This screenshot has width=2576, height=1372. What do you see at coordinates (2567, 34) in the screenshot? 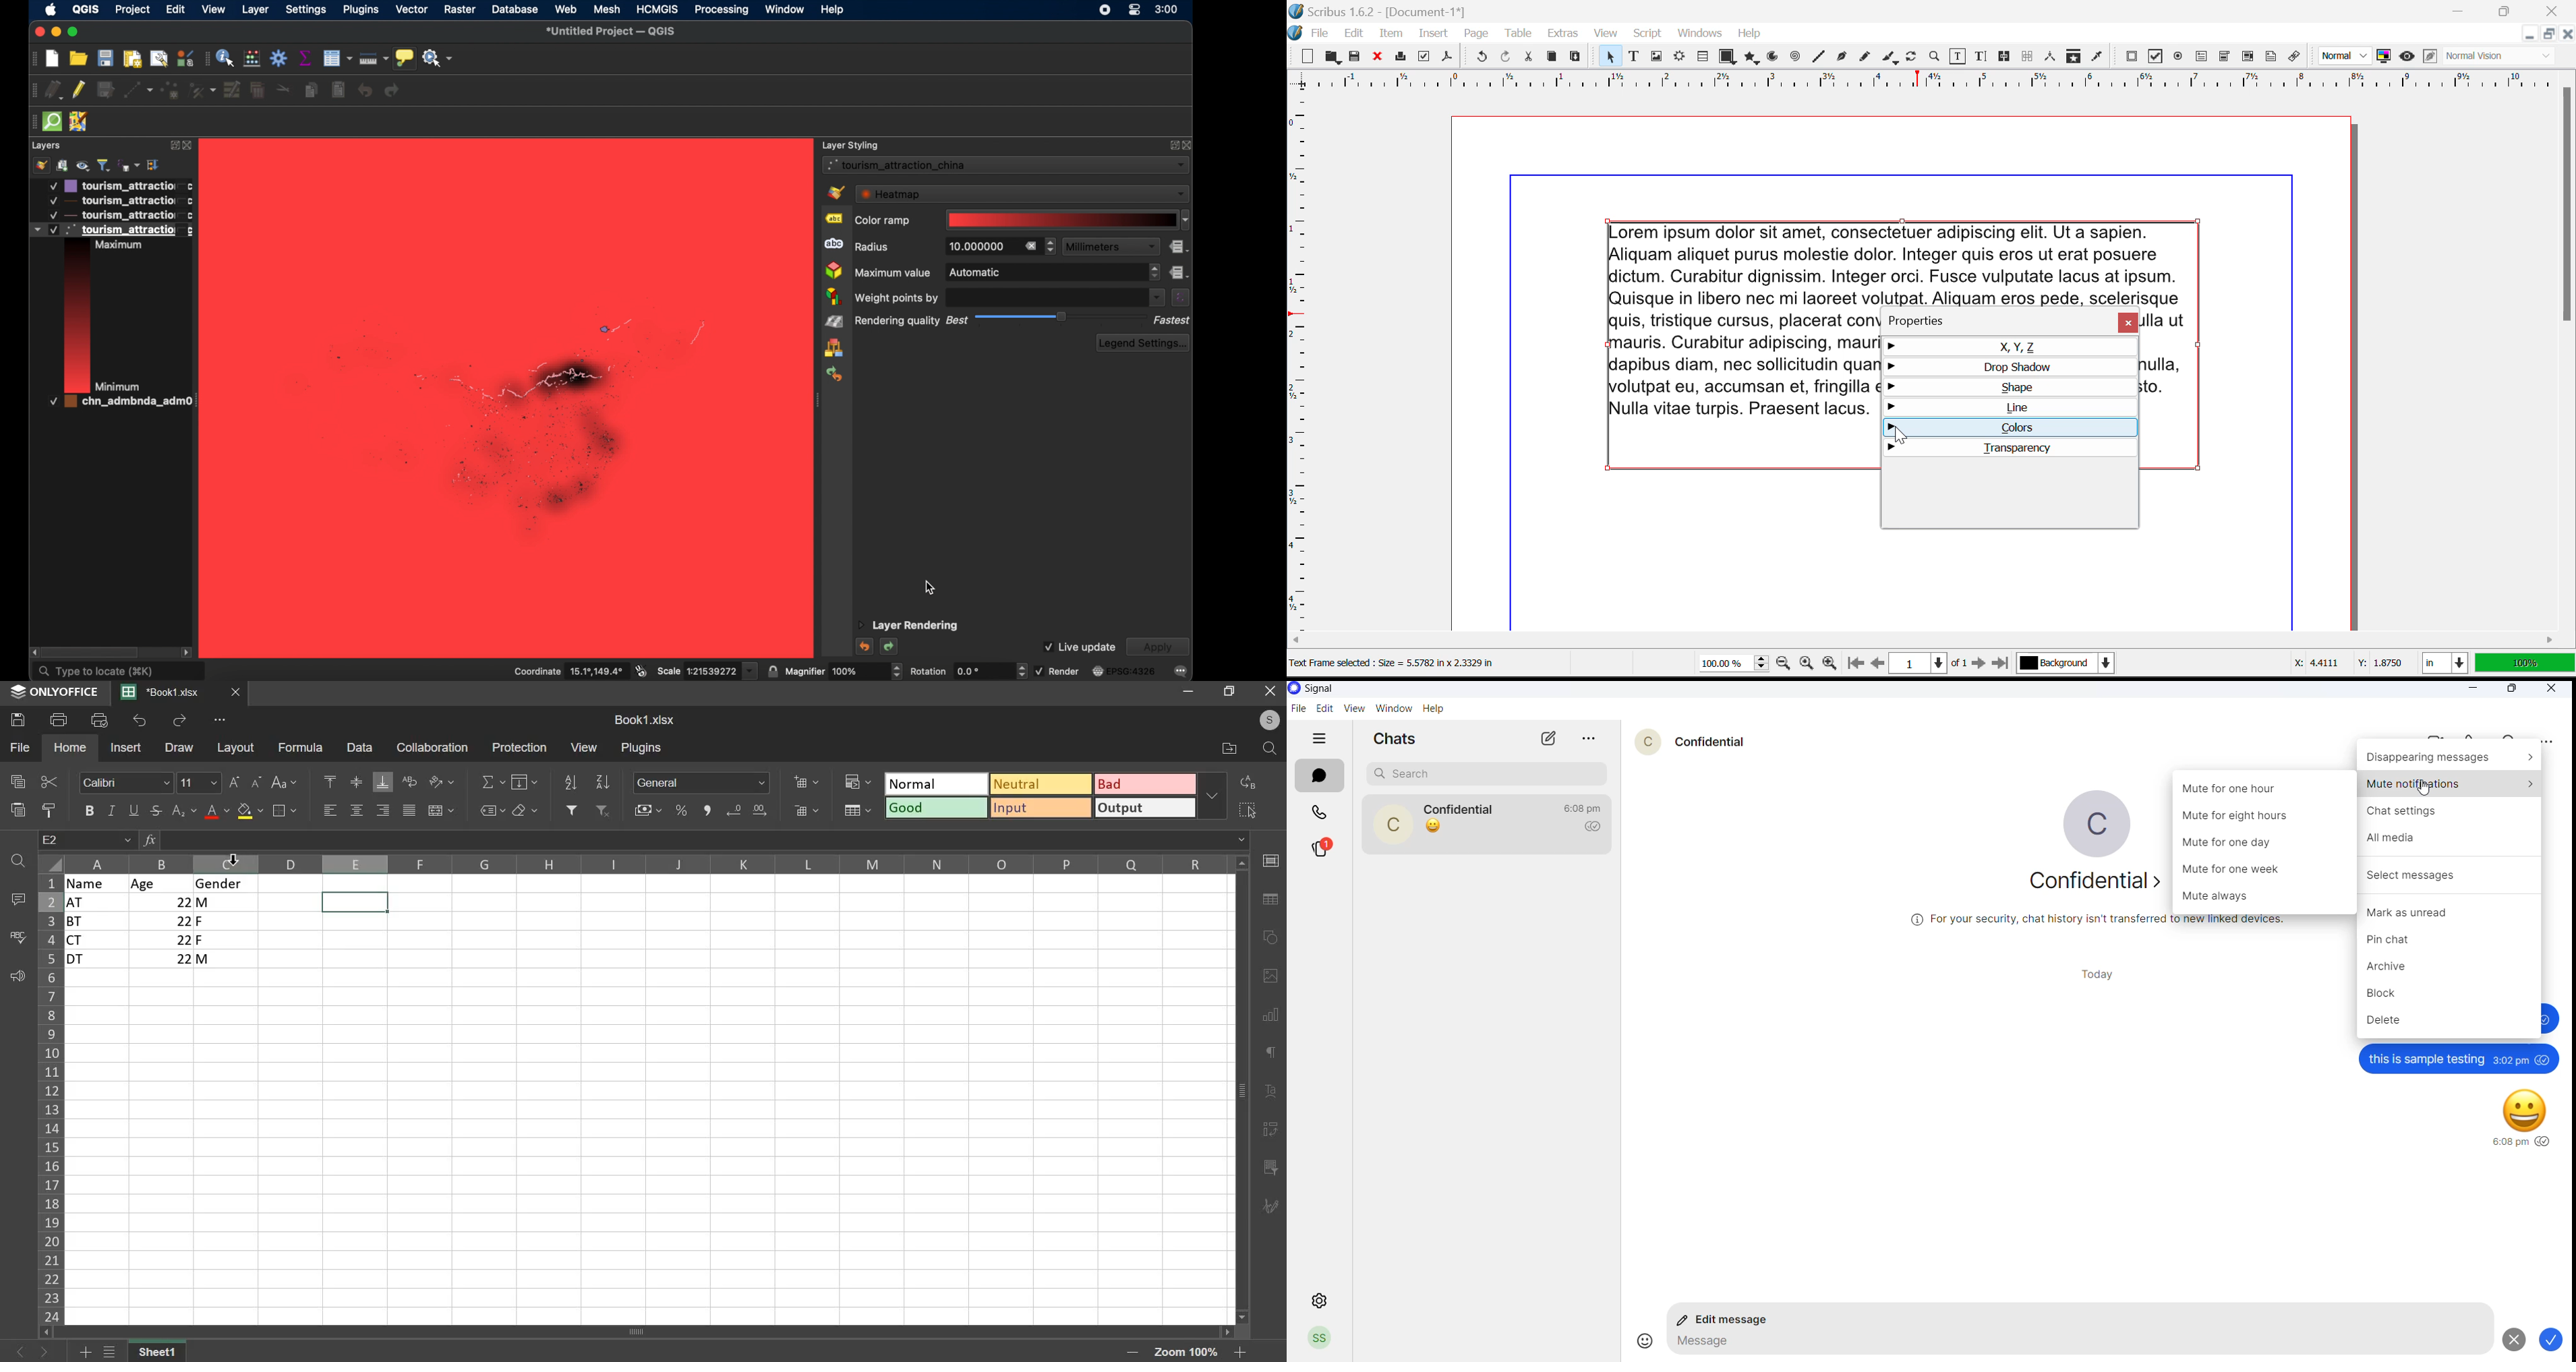
I see `Close` at bounding box center [2567, 34].